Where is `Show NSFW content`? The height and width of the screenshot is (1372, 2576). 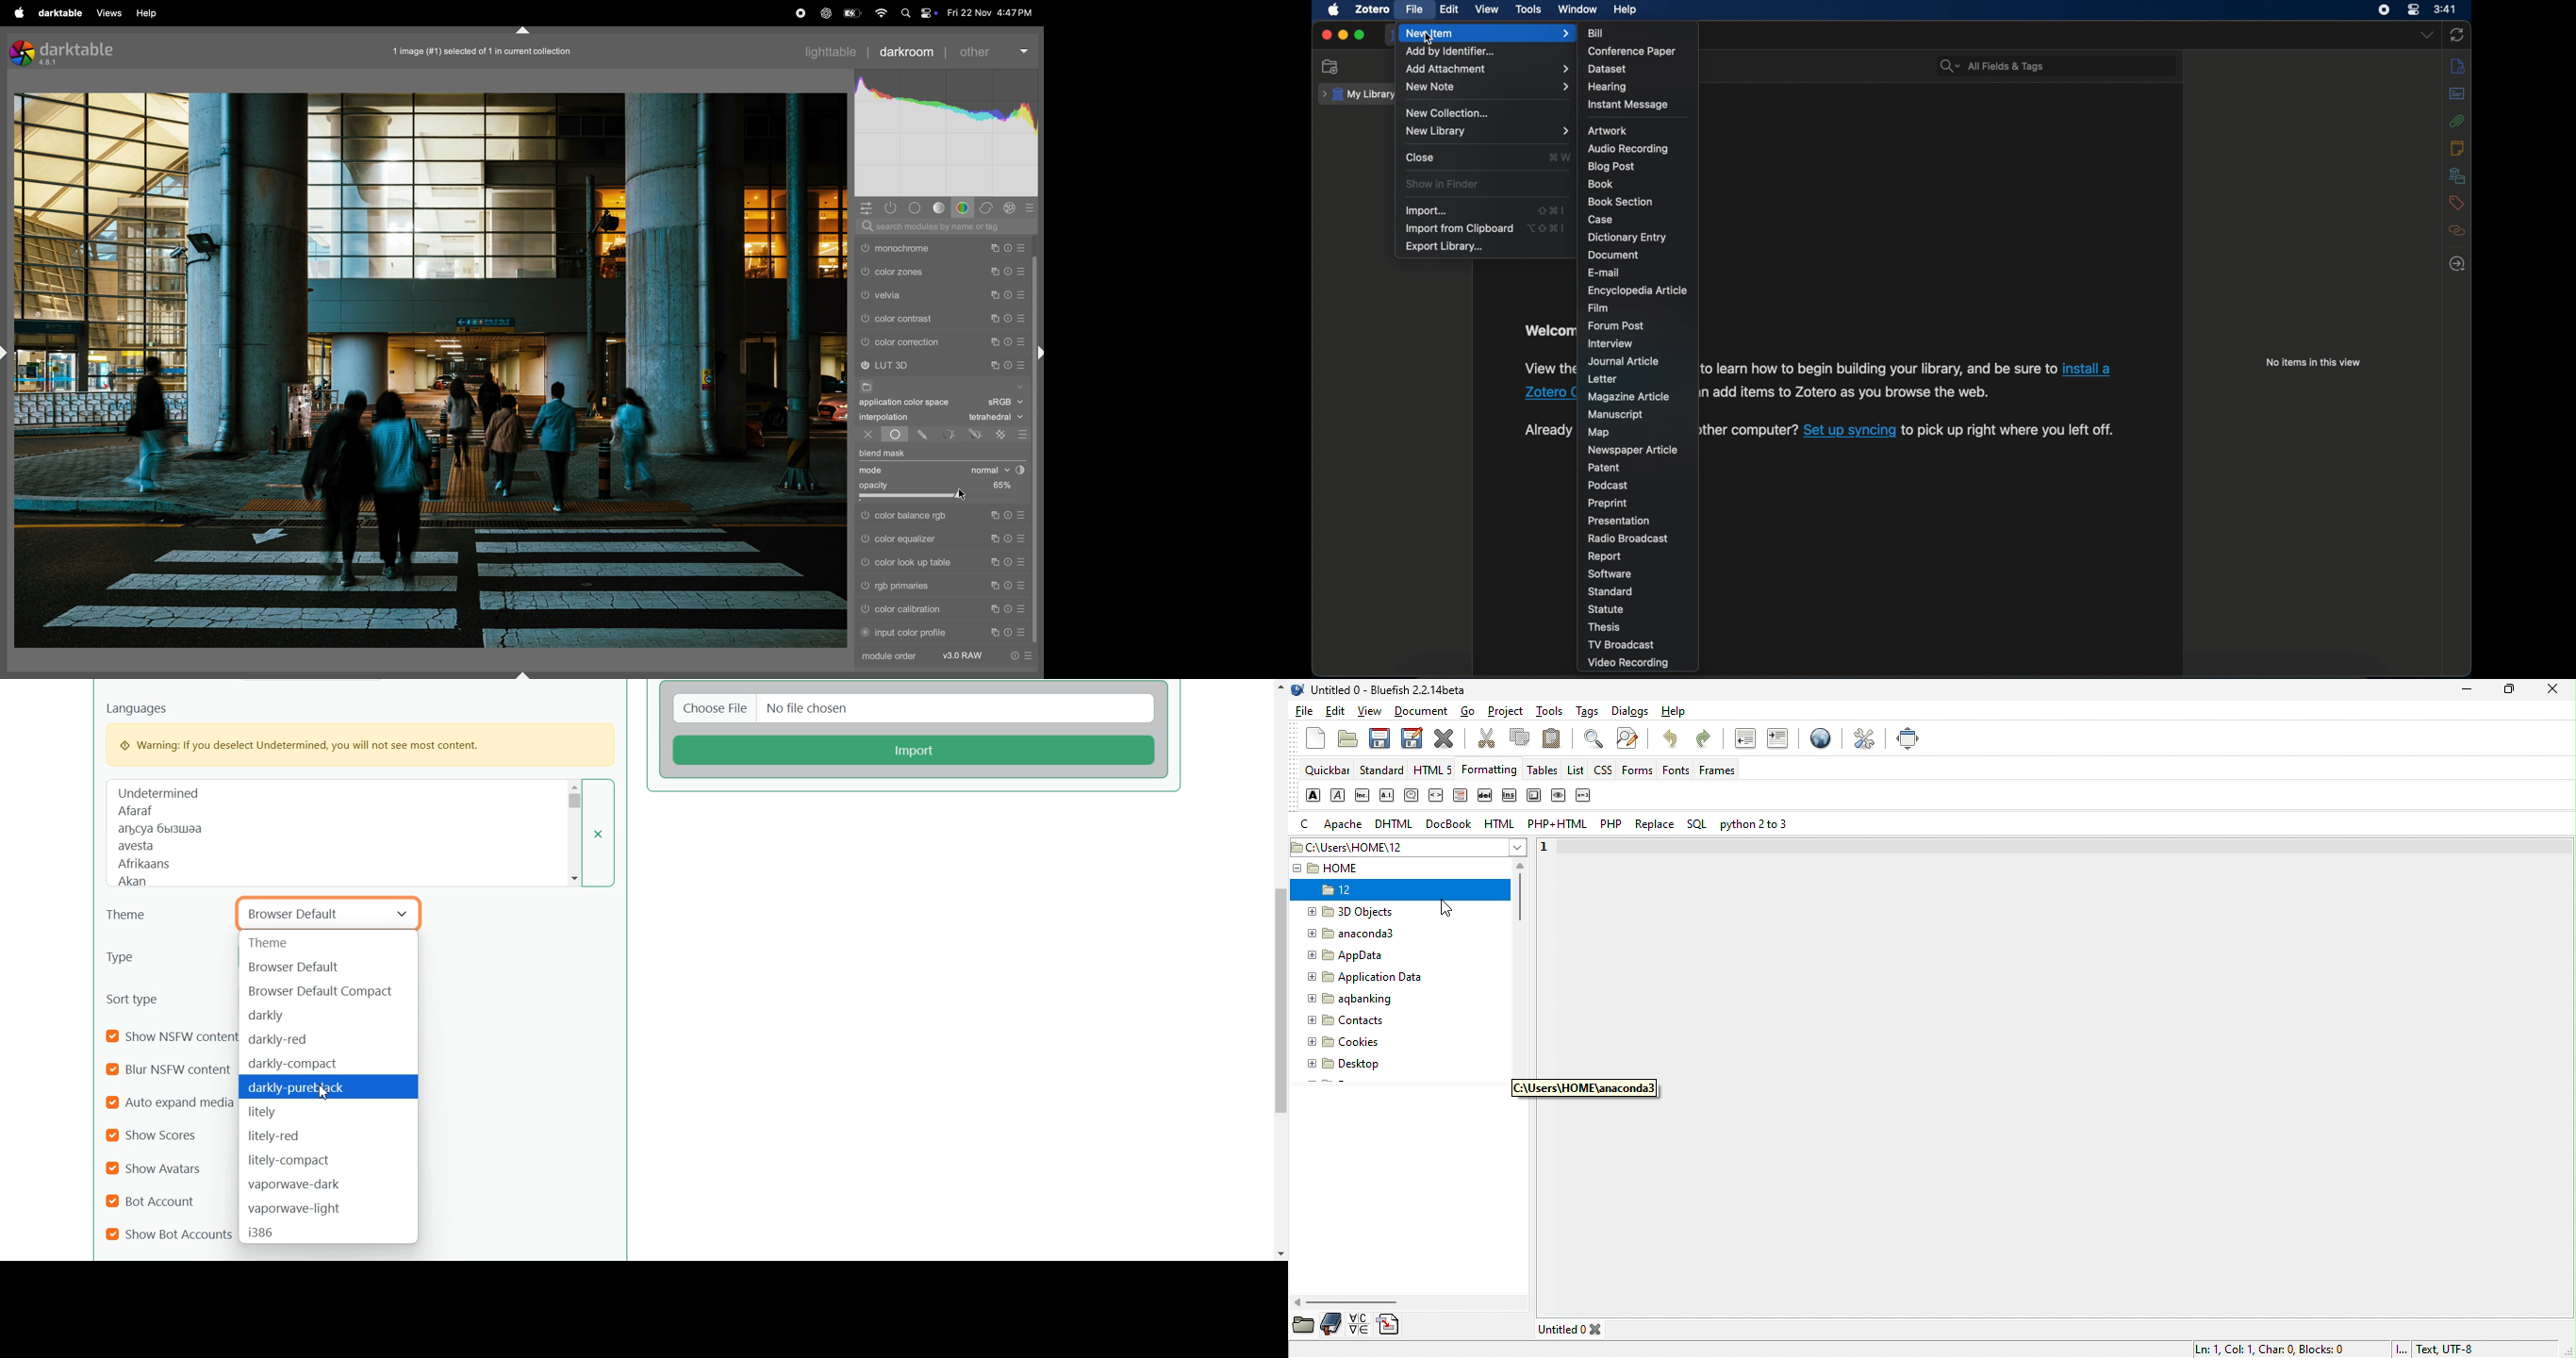
Show NSFW content is located at coordinates (172, 1038).